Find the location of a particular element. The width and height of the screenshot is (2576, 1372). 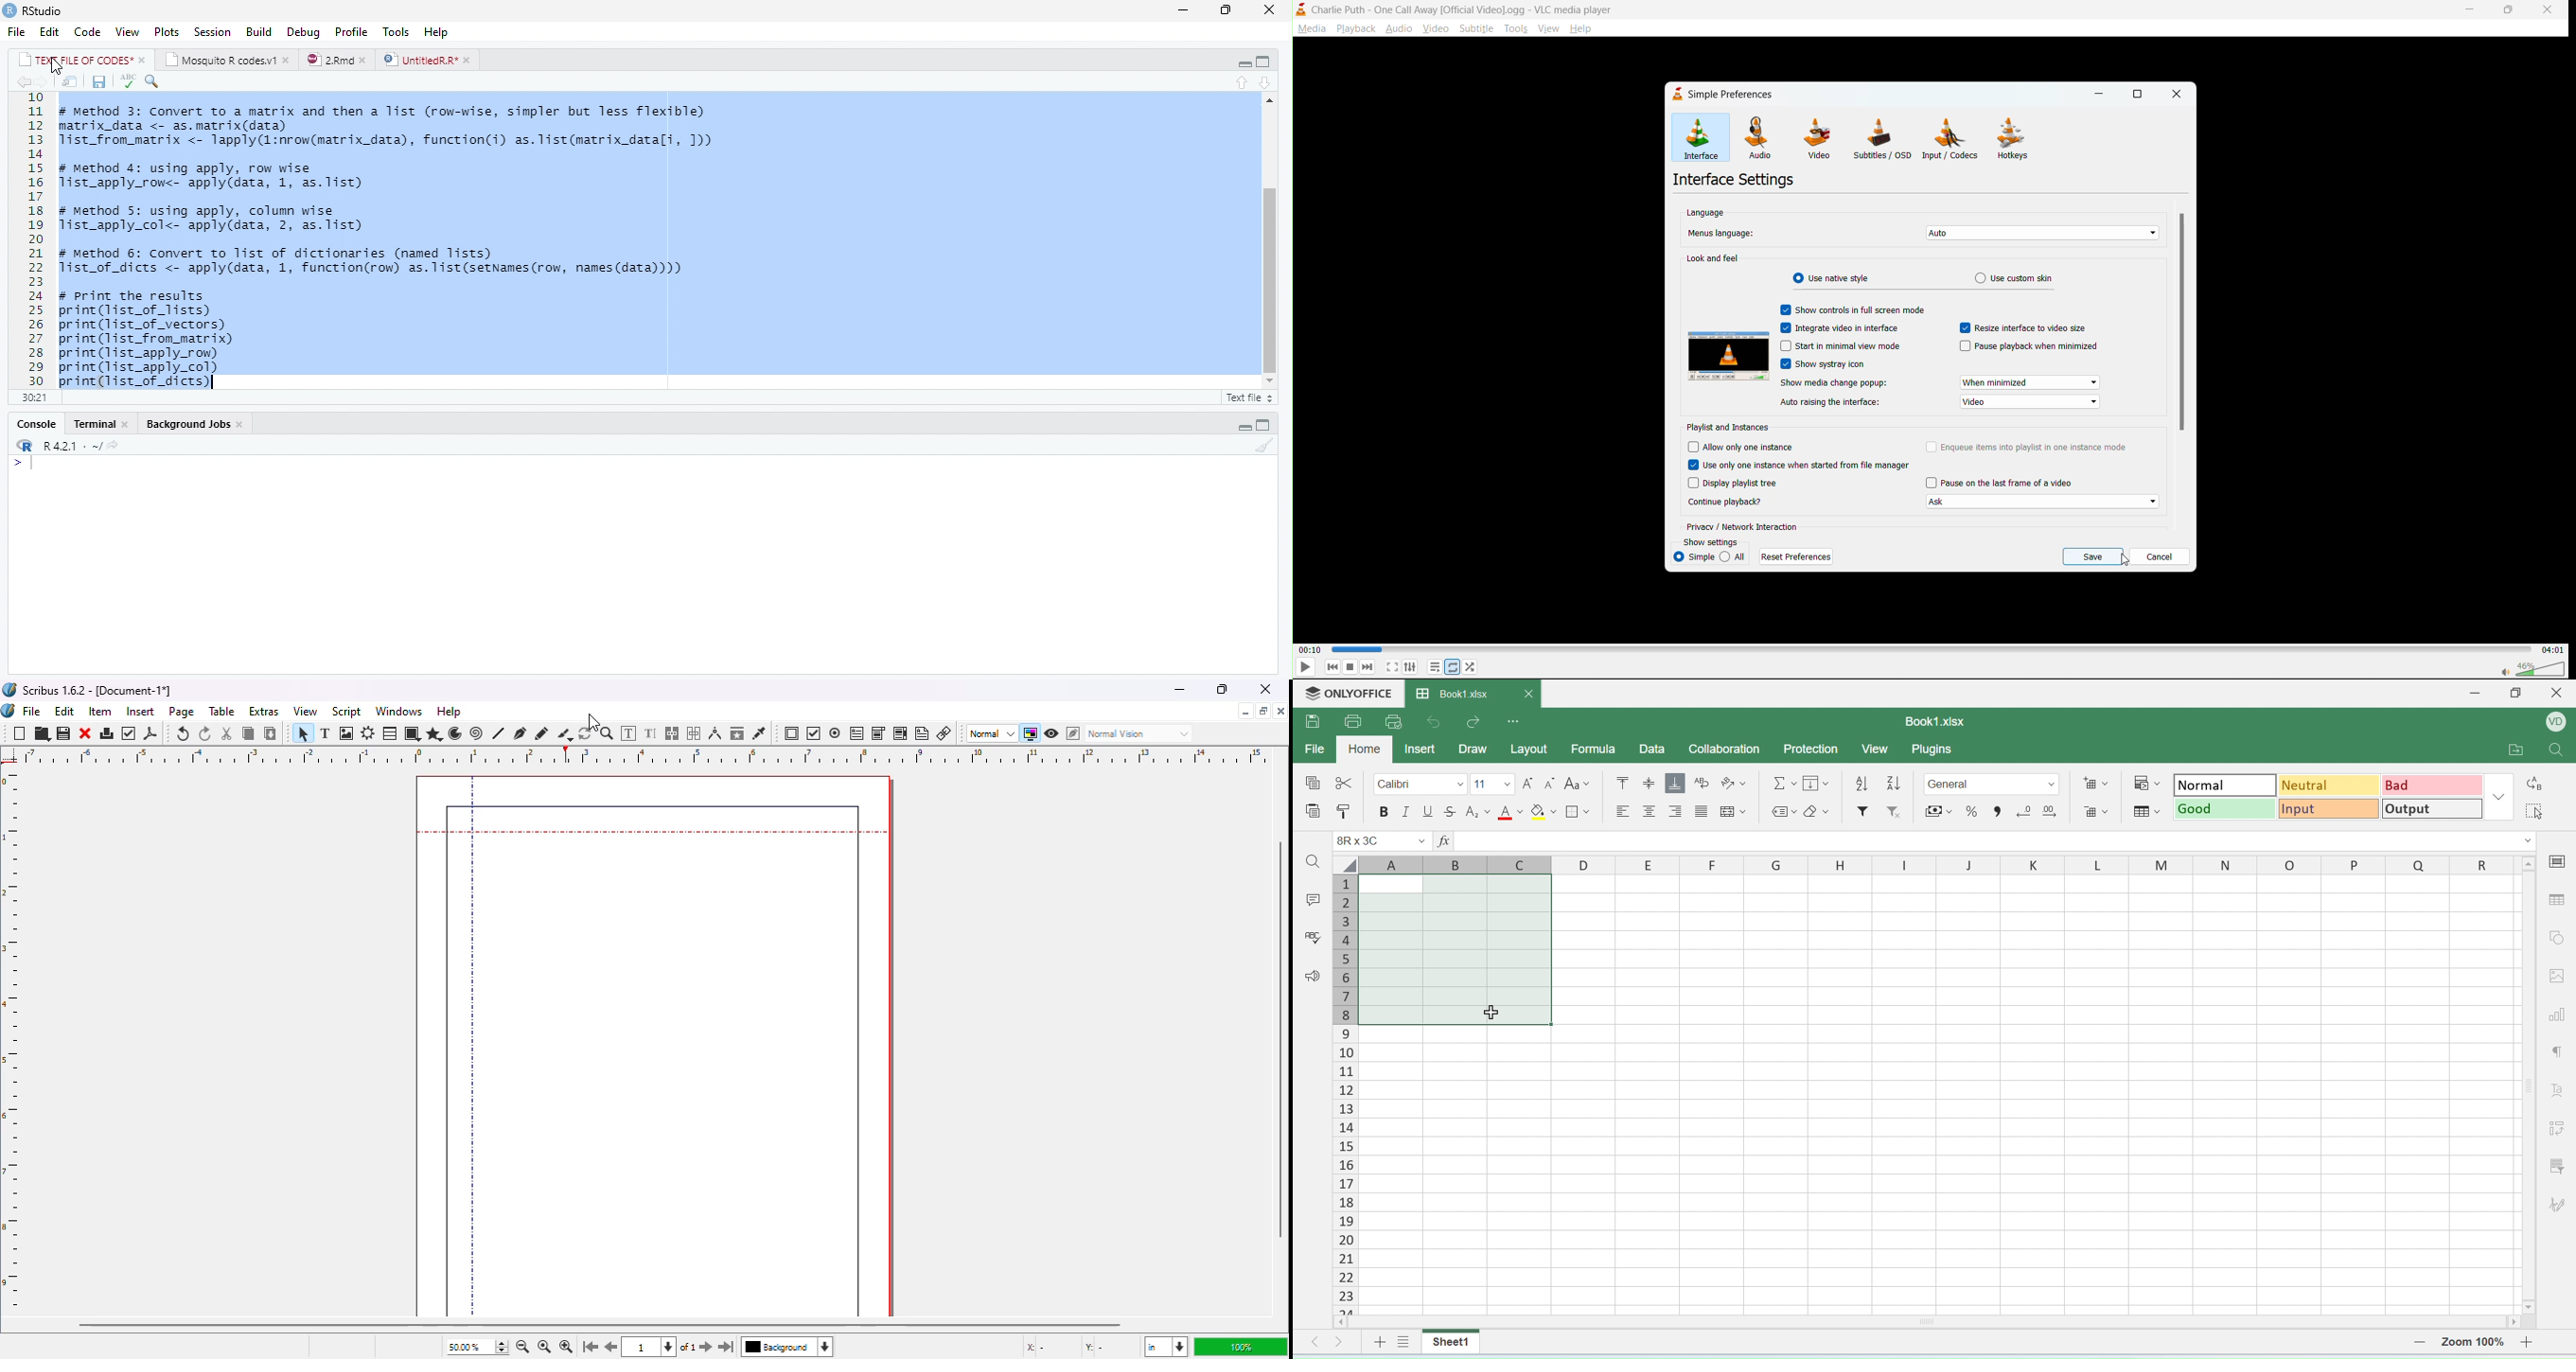

Full Height is located at coordinates (1264, 62).